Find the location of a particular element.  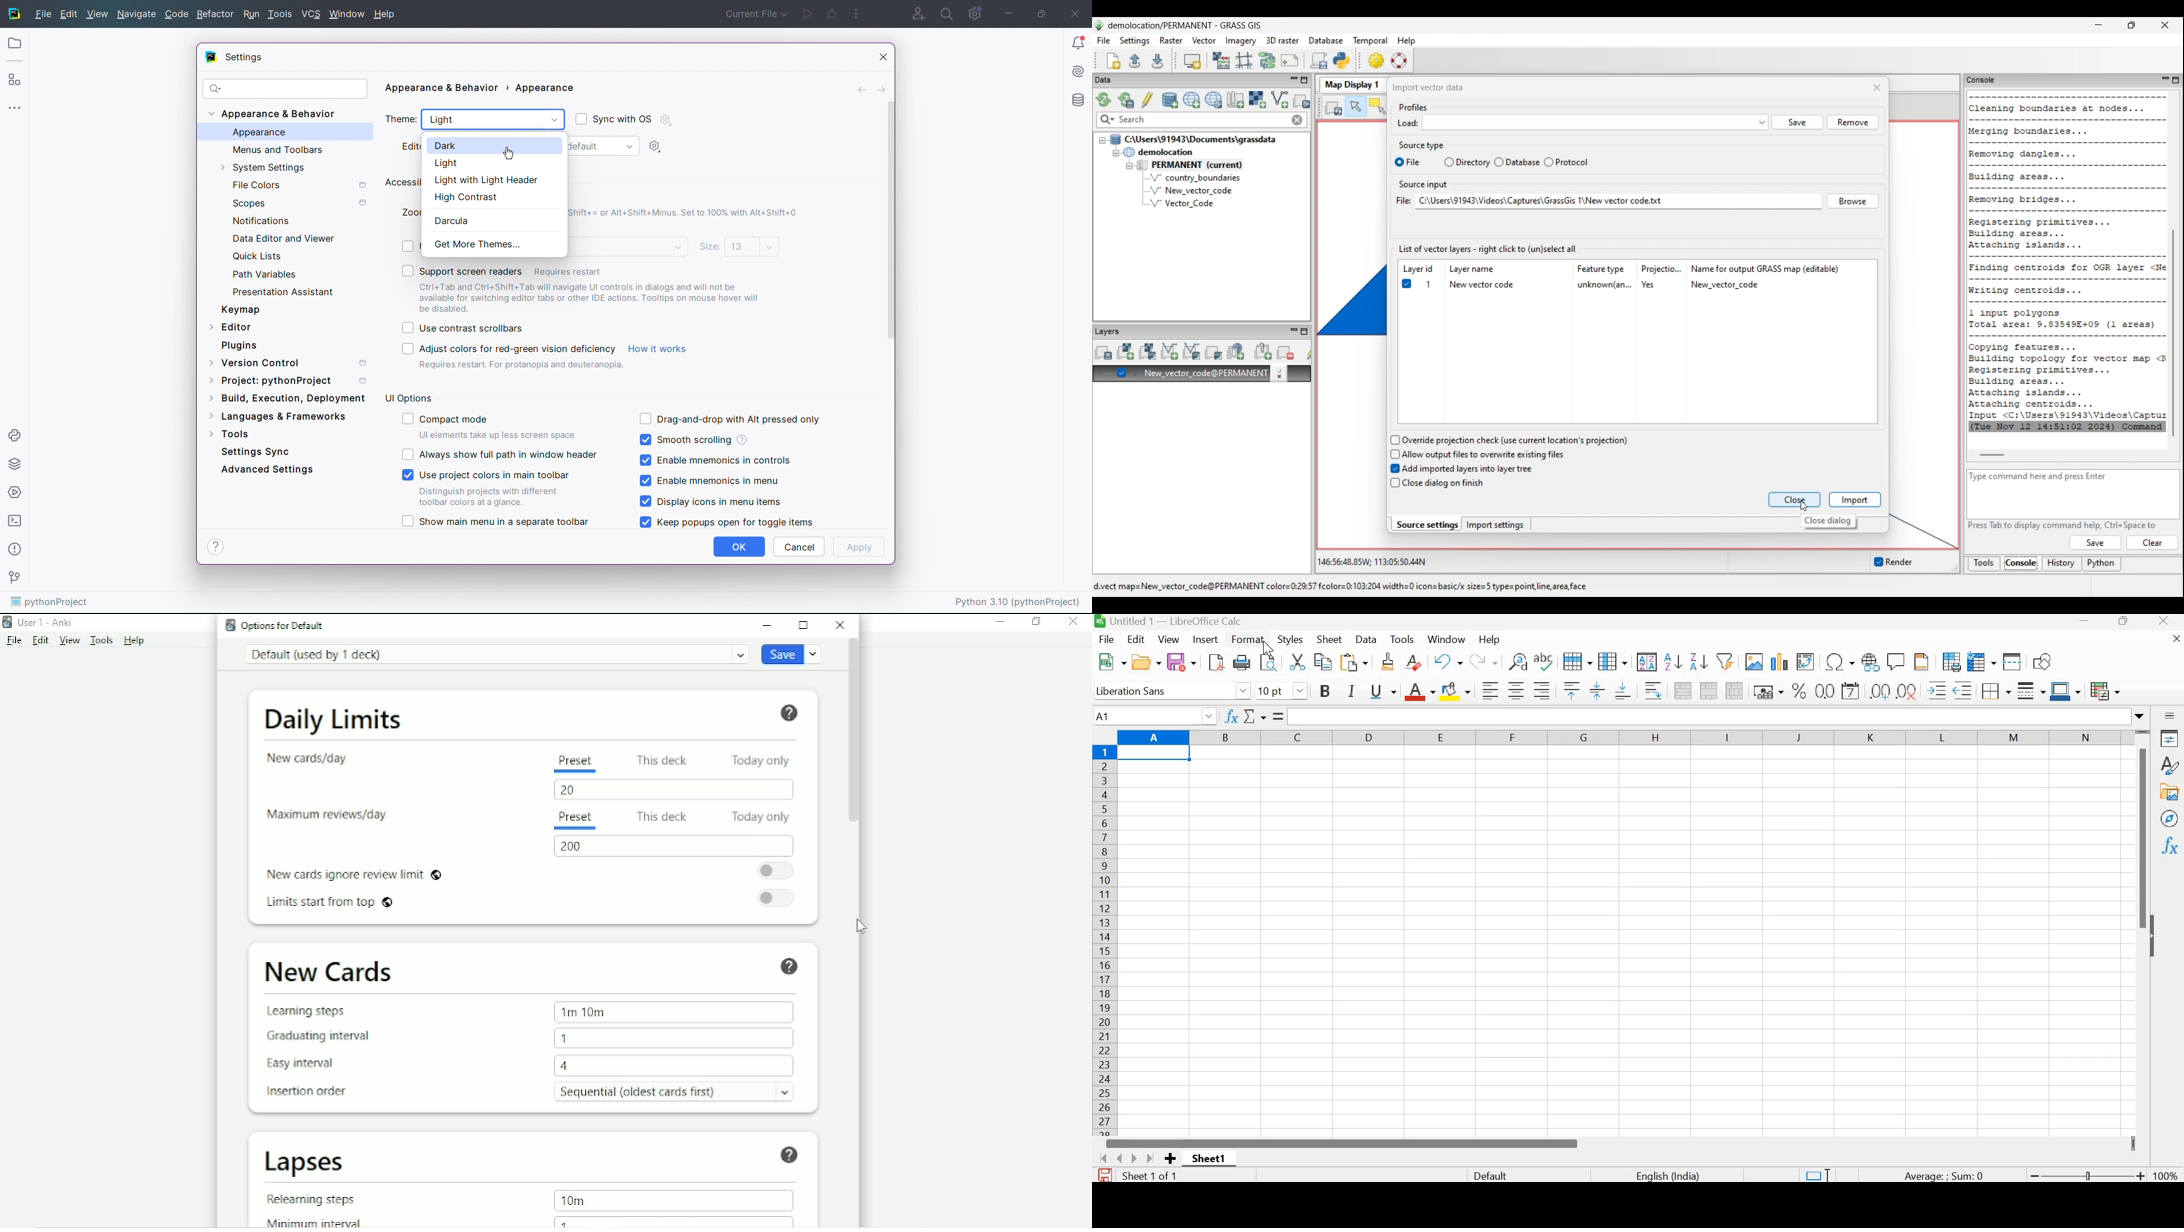

Today only is located at coordinates (762, 760).